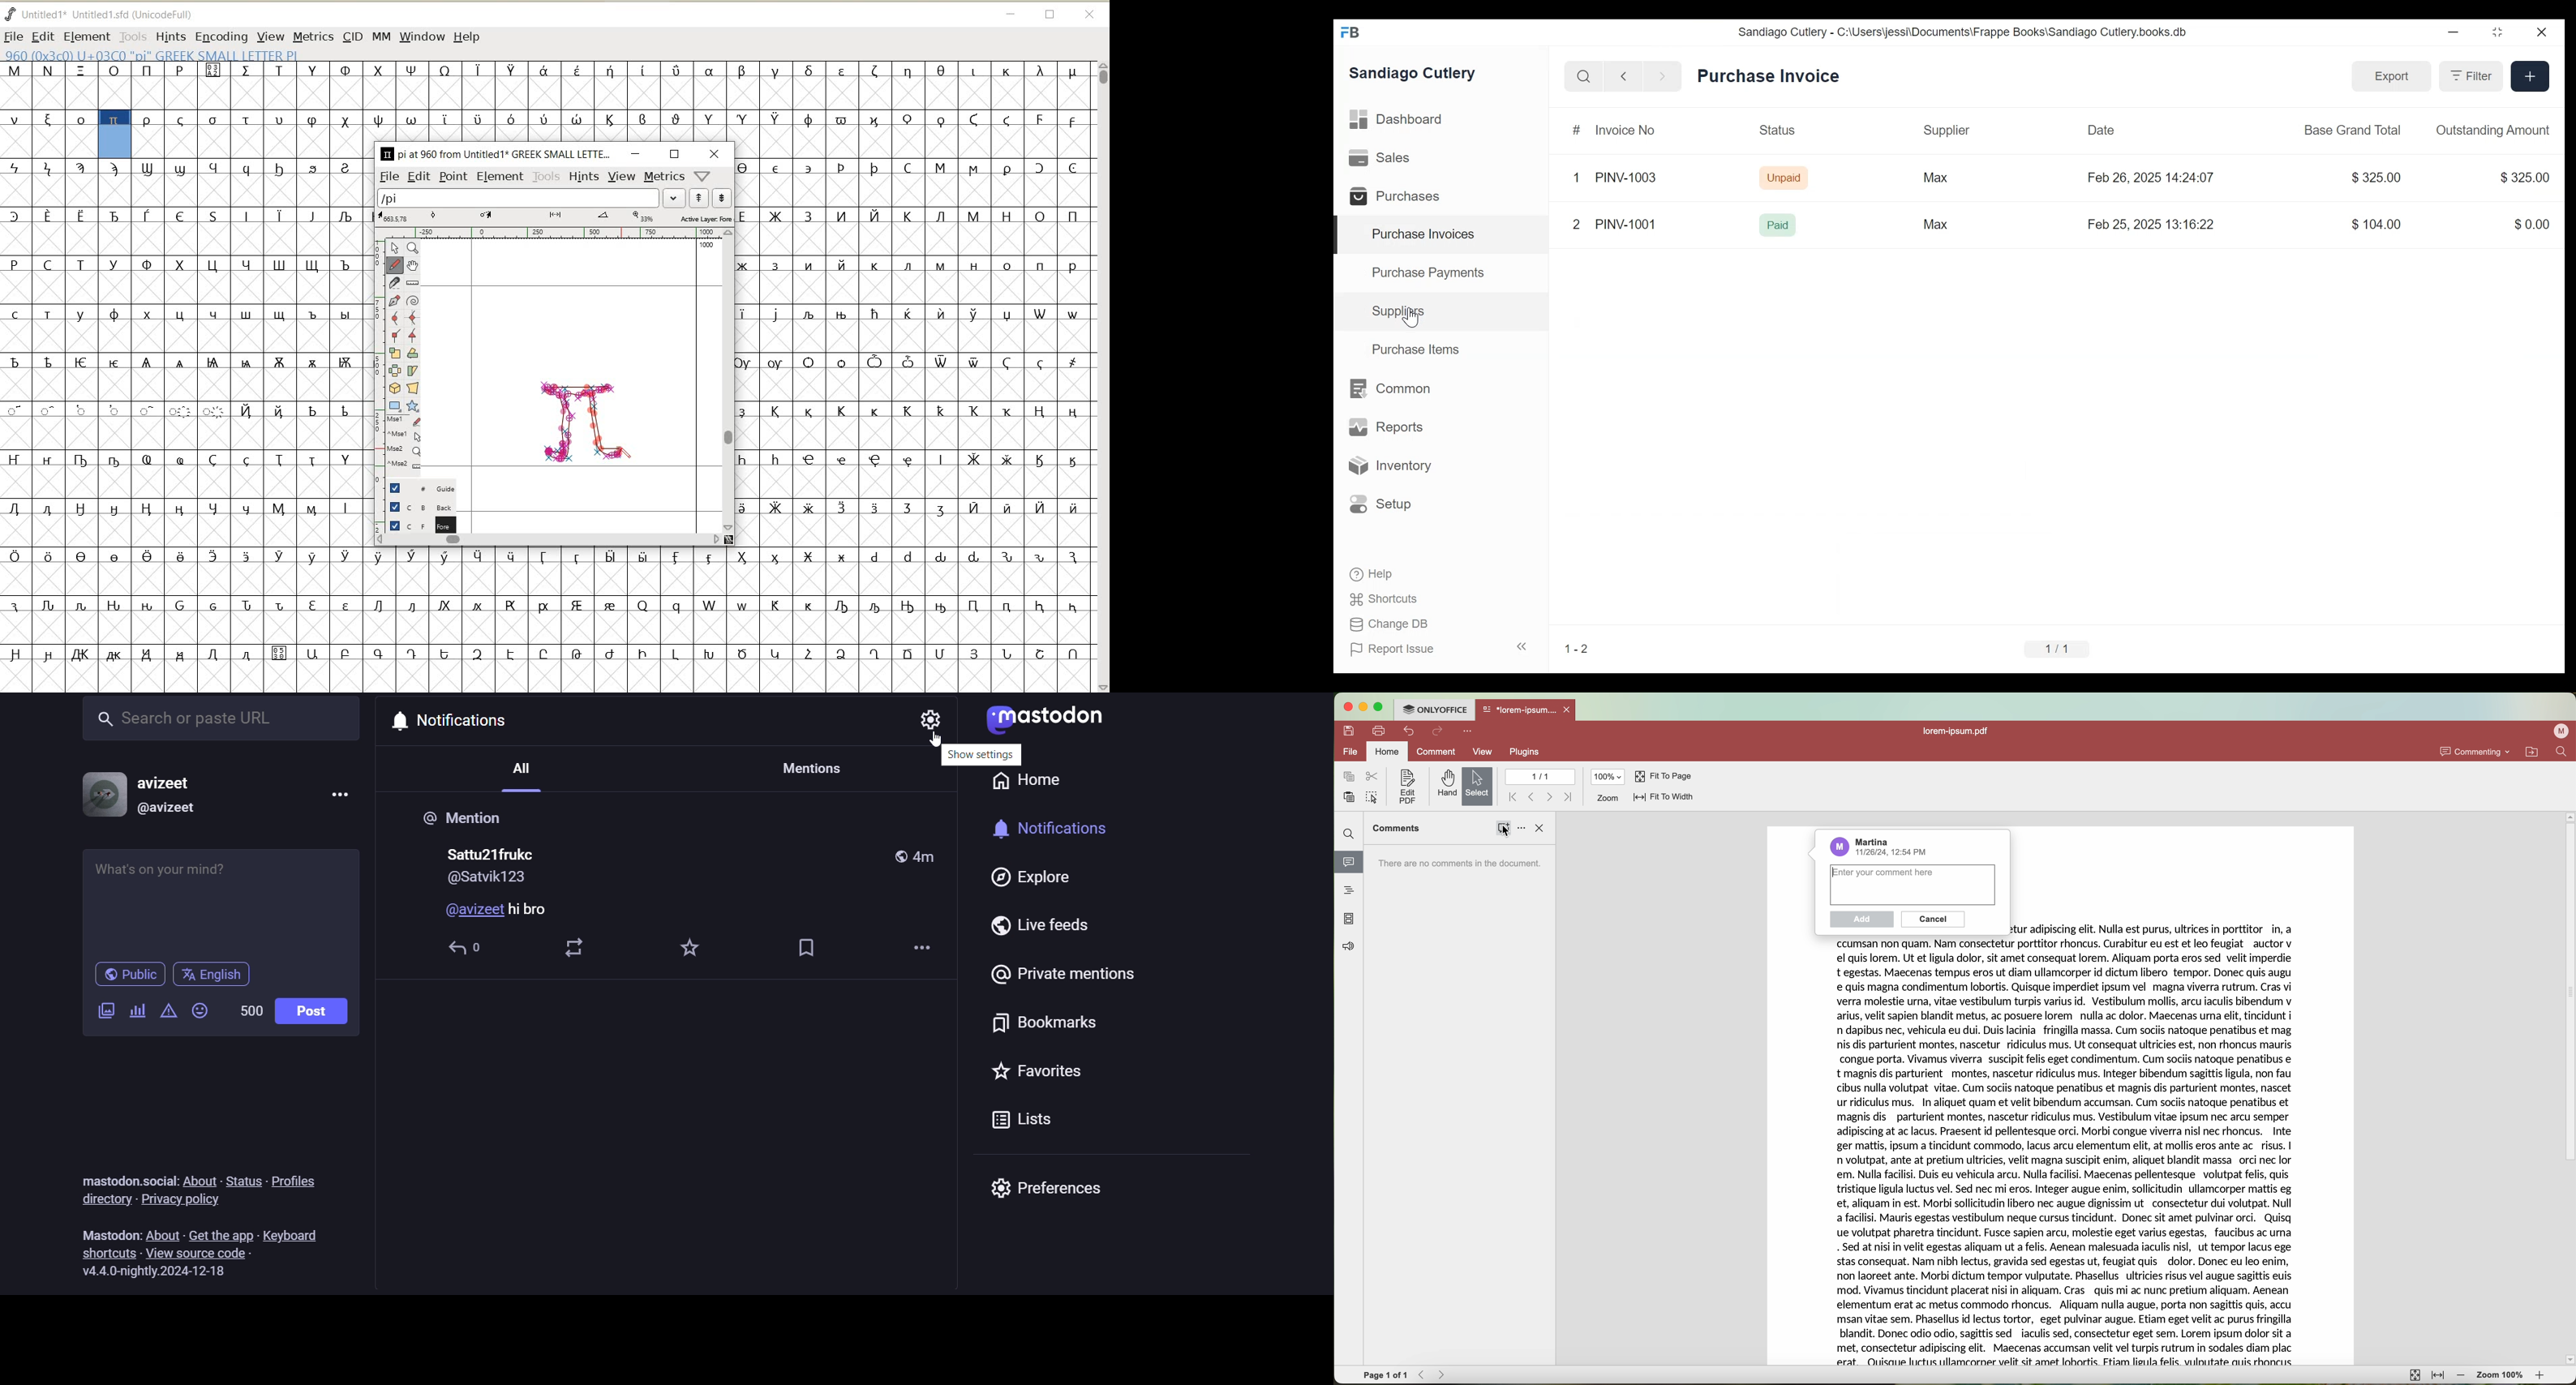 The height and width of the screenshot is (1400, 2576). What do you see at coordinates (1873, 840) in the screenshot?
I see `Martina` at bounding box center [1873, 840].